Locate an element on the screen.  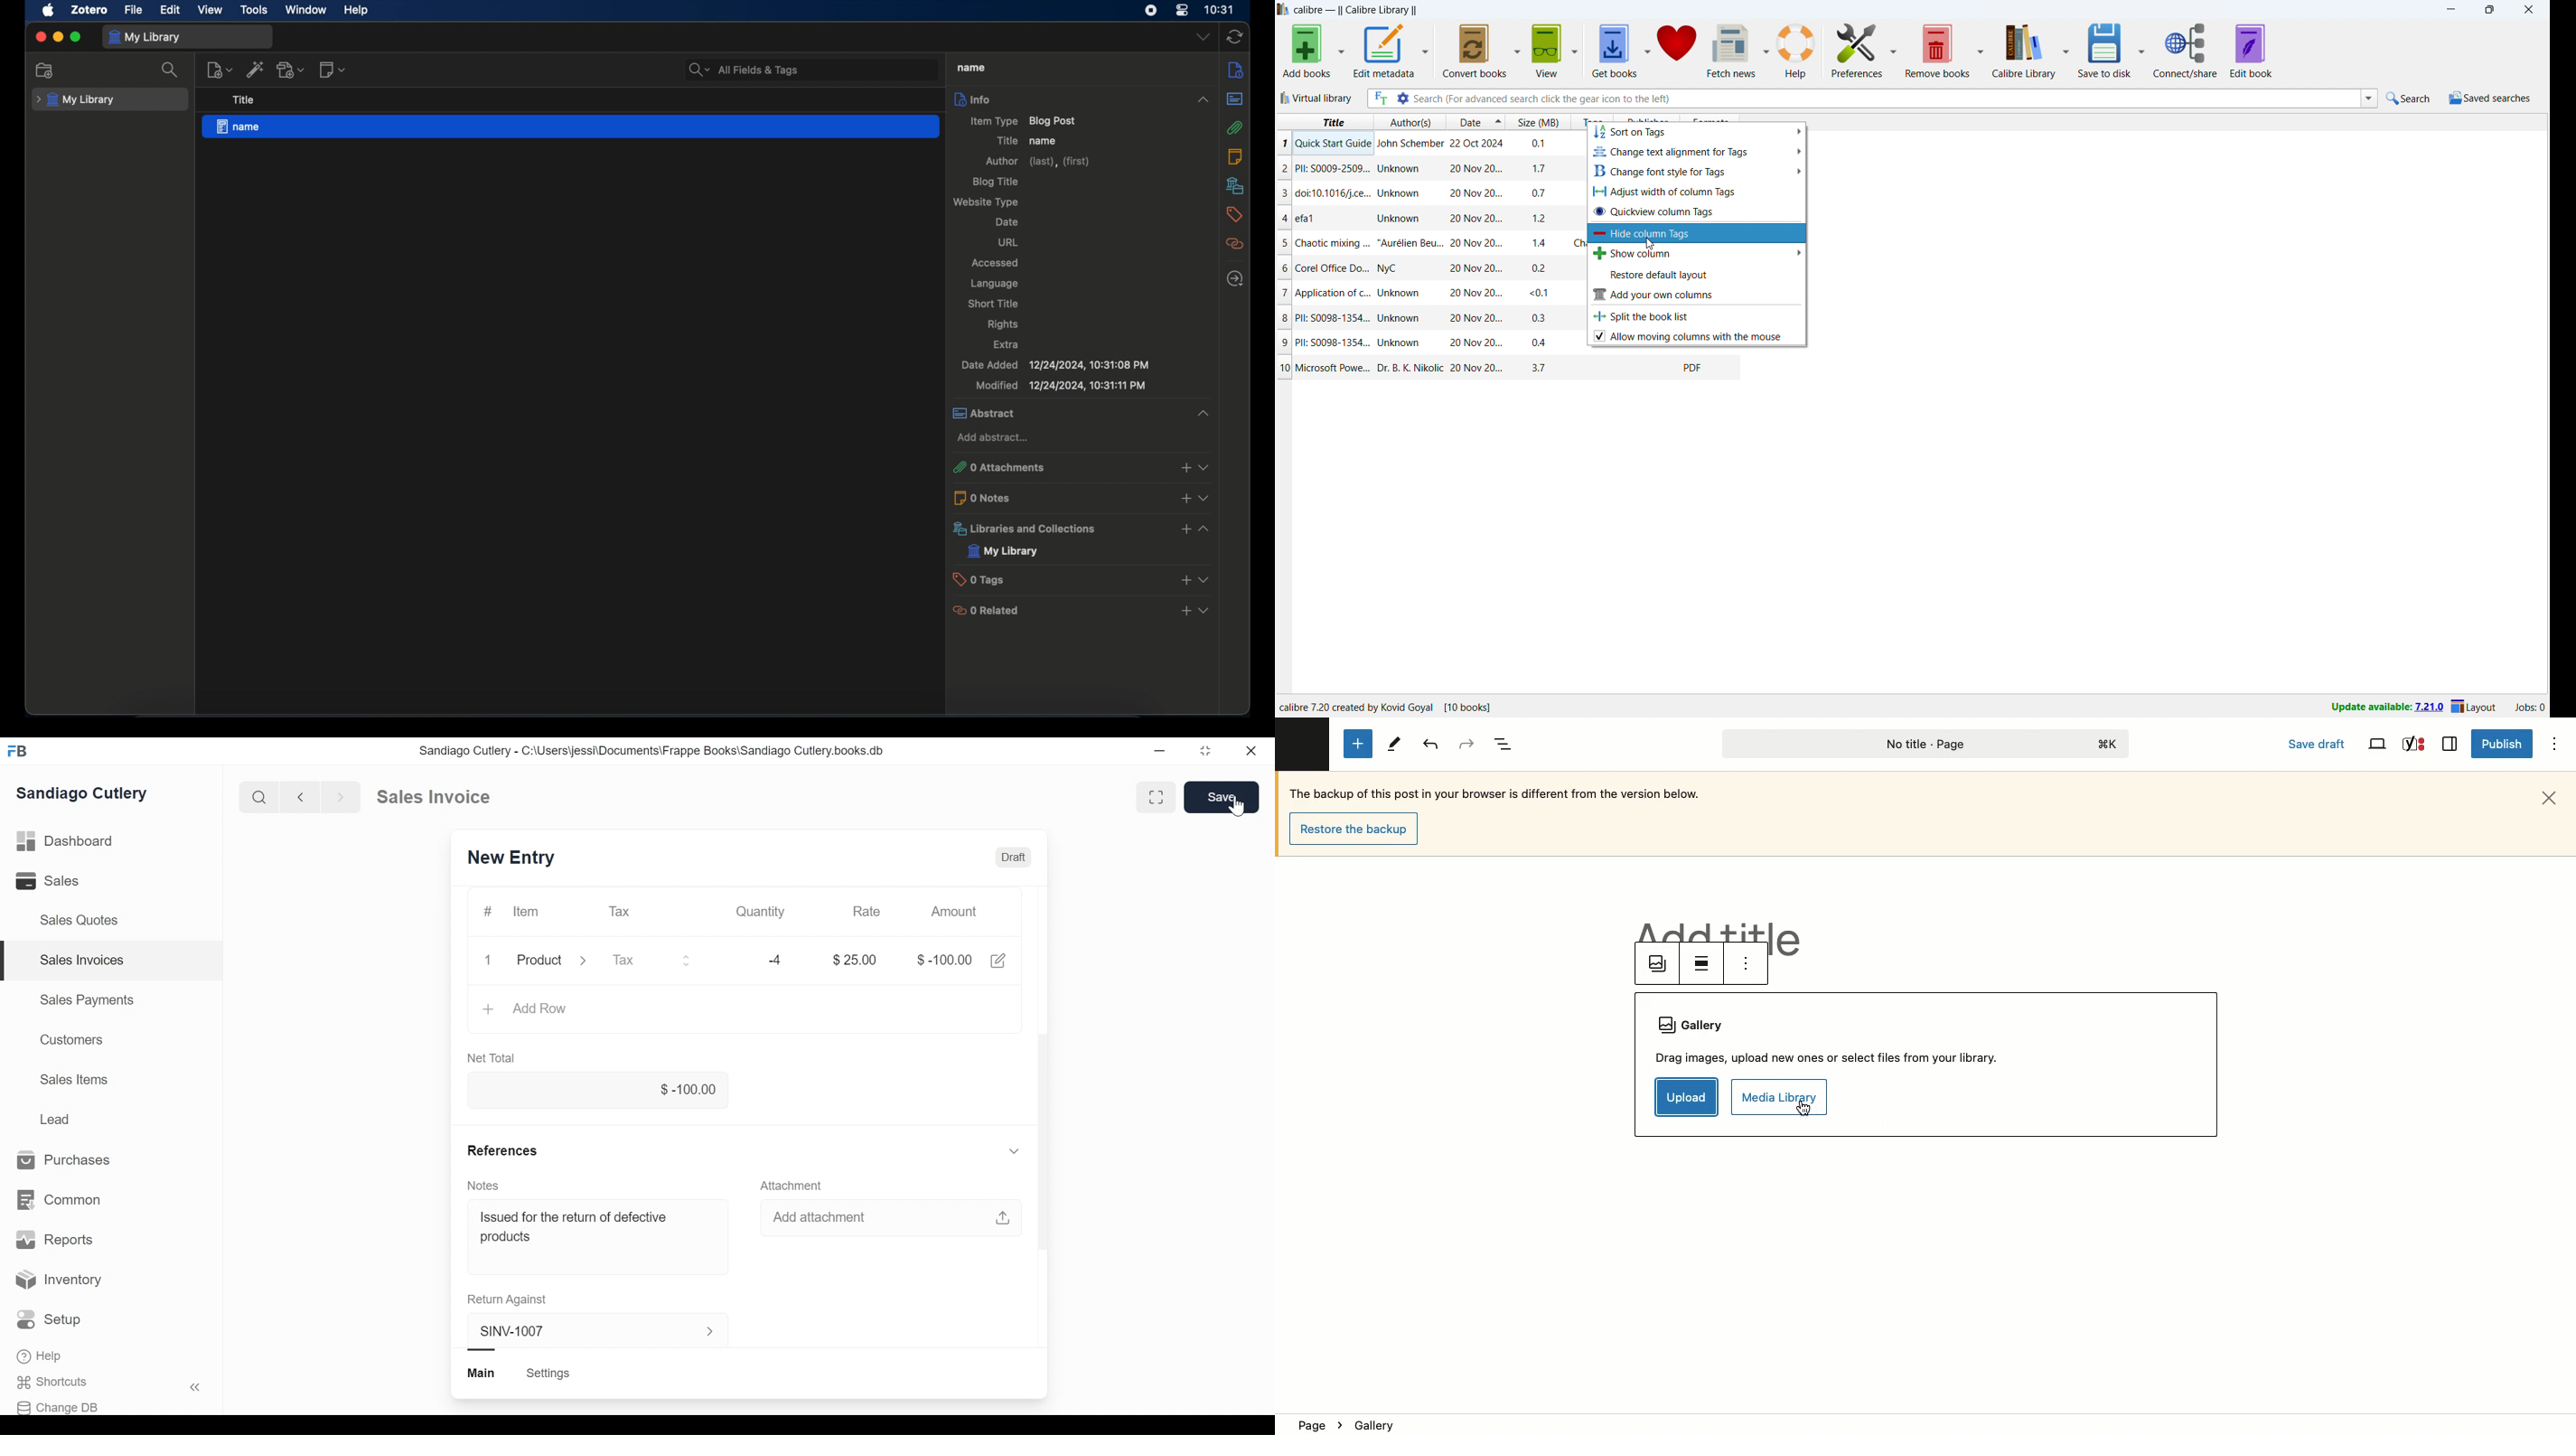
Issued for the return of defective products is located at coordinates (579, 1227).